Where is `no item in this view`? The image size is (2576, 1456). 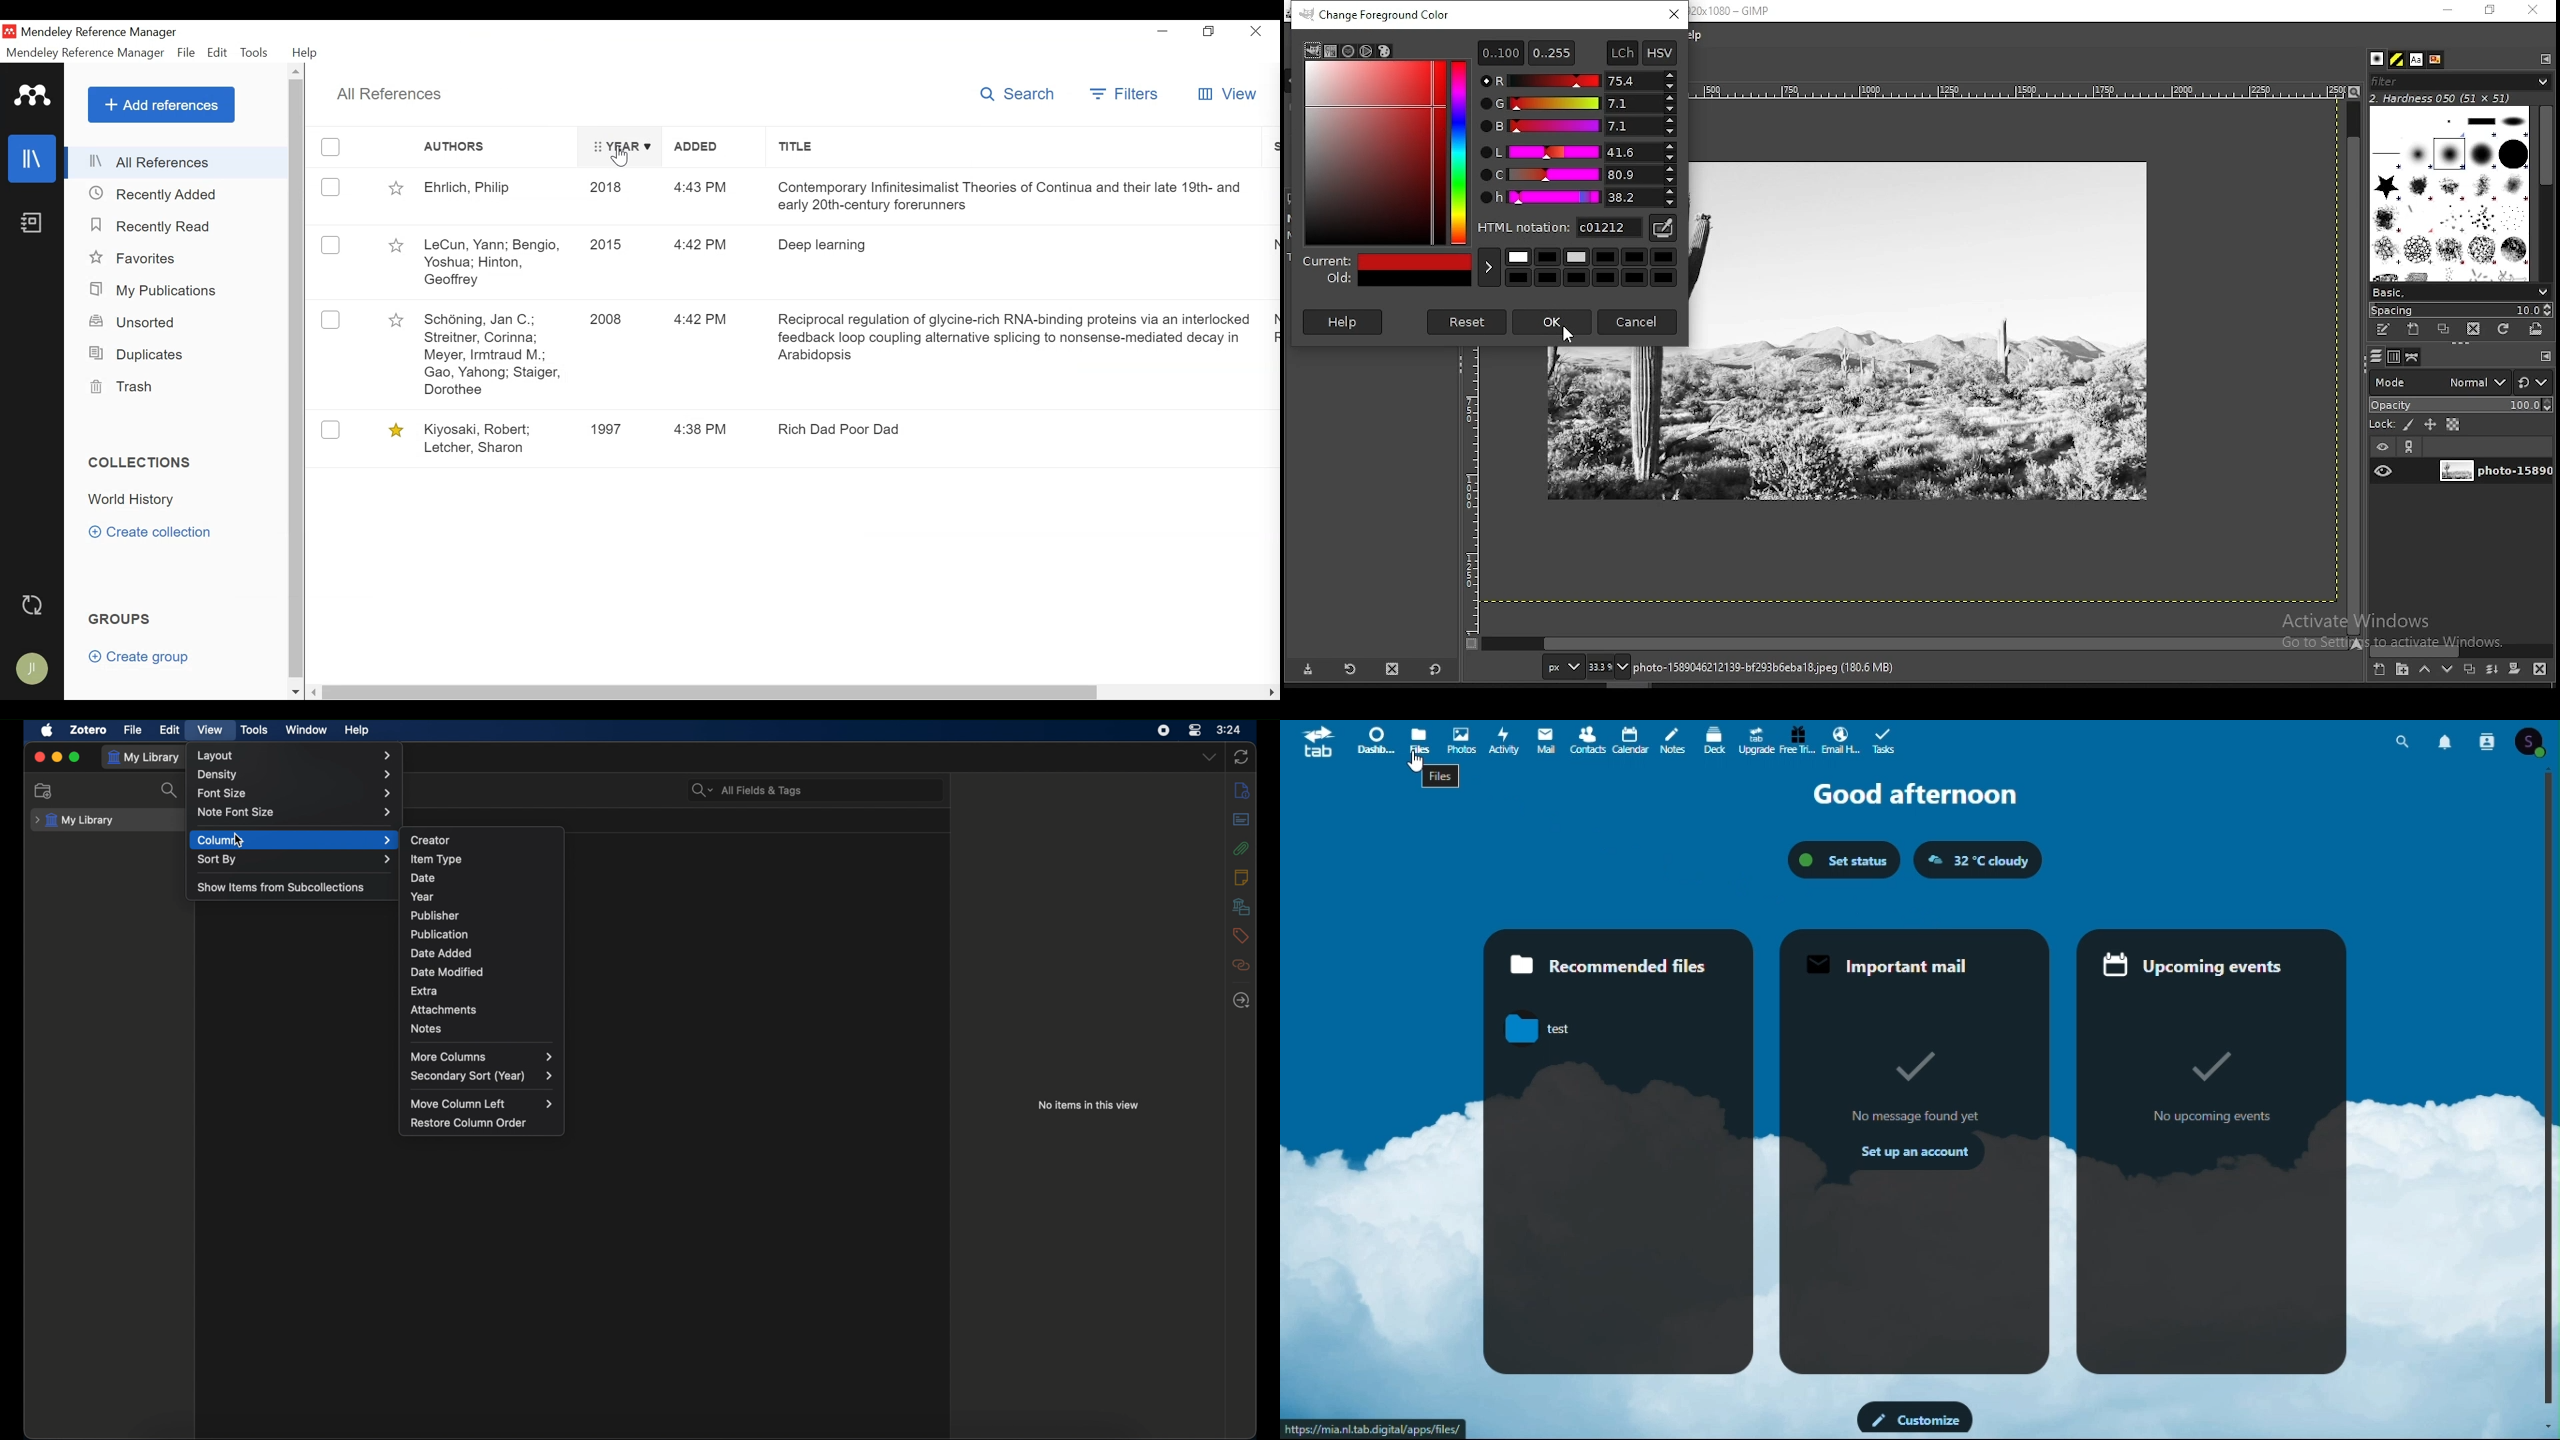
no item in this view is located at coordinates (1088, 1105).